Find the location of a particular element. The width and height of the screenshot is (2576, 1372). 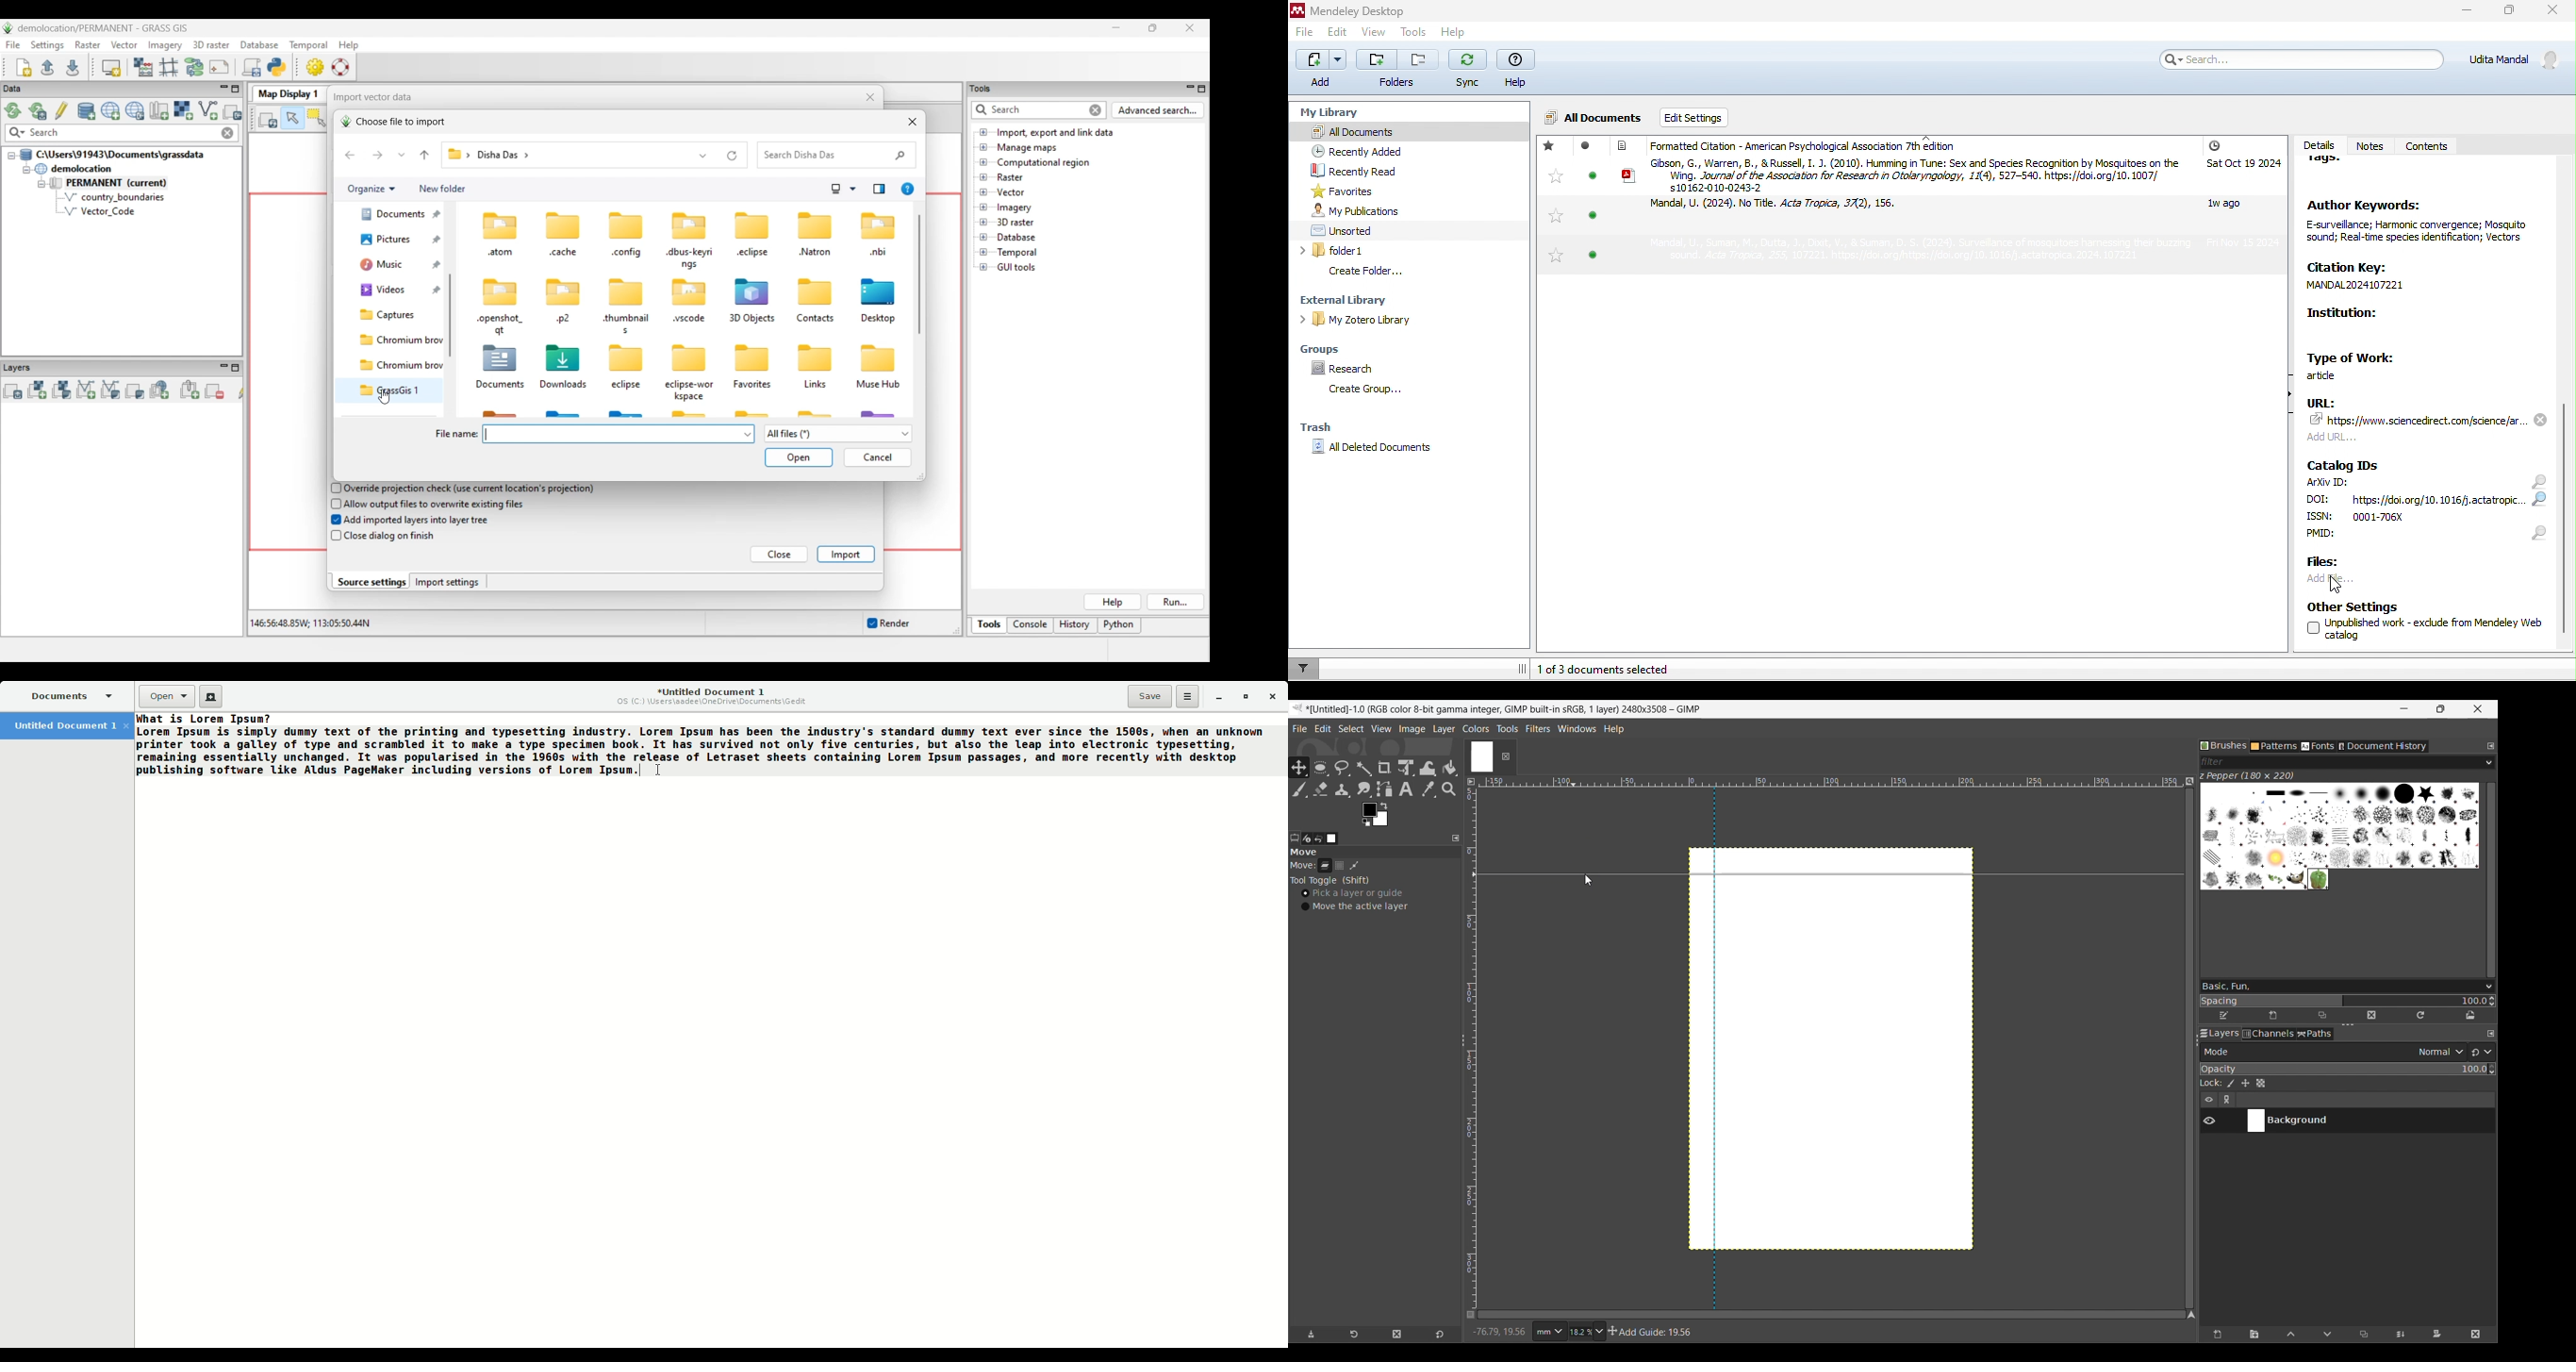

Type in brush is located at coordinates (2337, 986).